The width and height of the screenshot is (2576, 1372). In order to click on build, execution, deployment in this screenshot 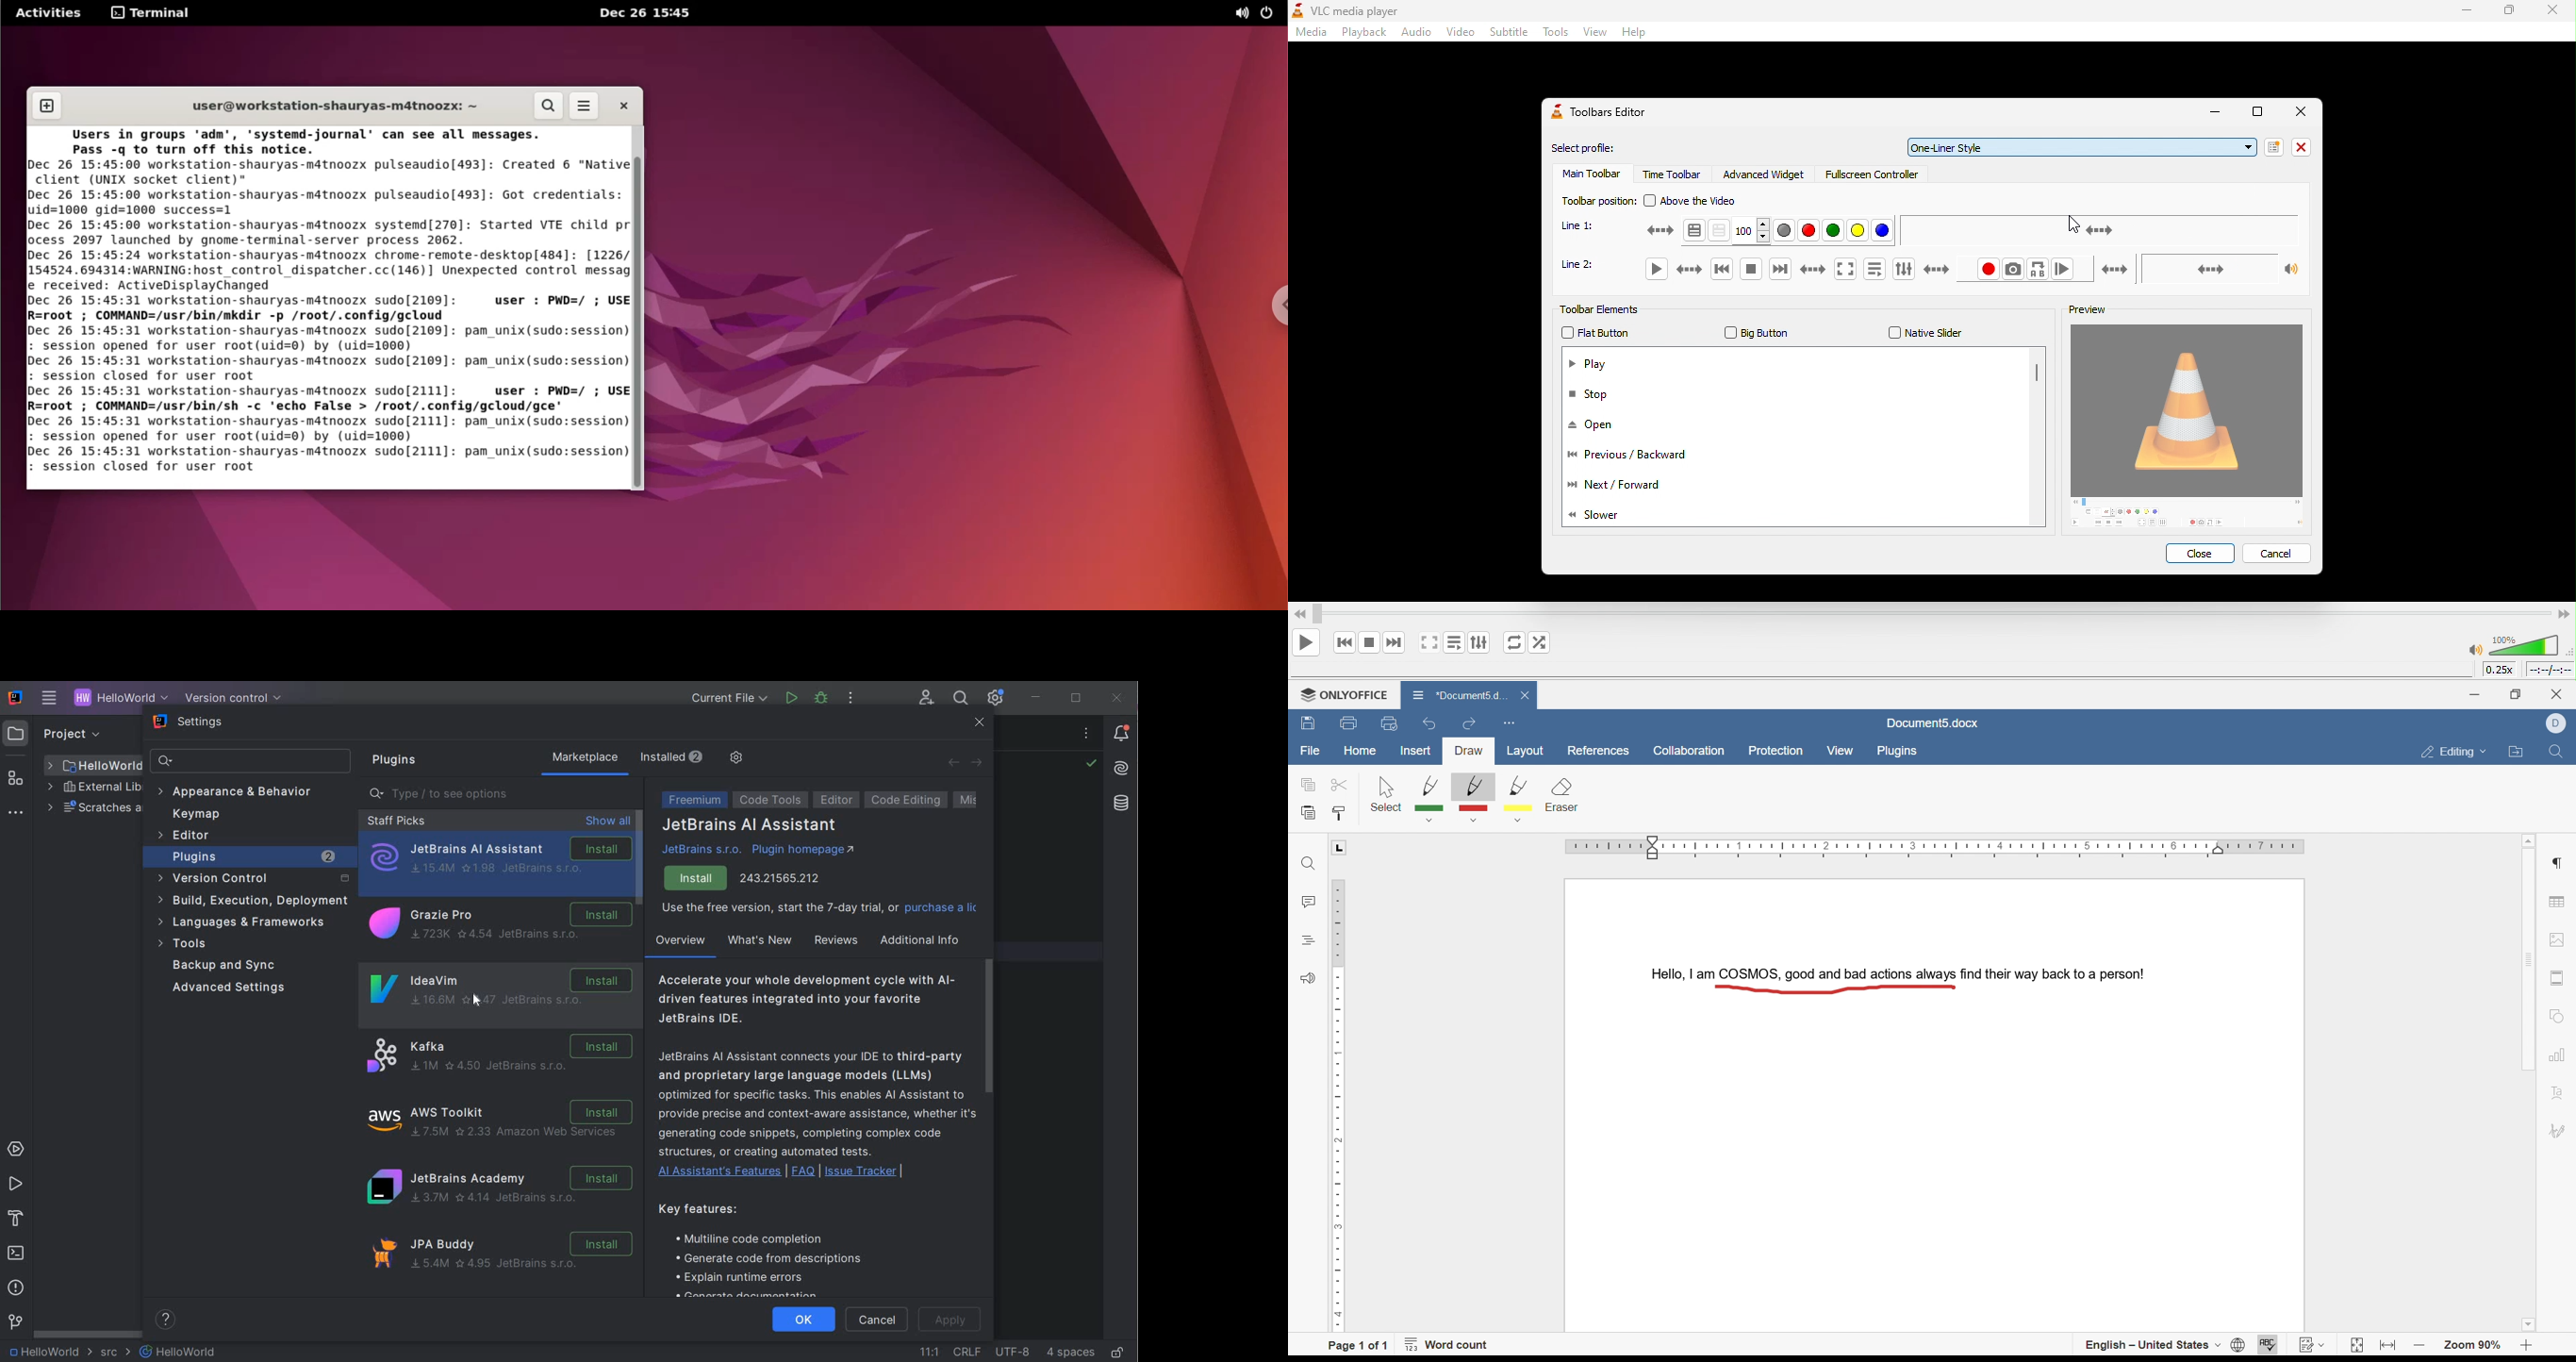, I will do `click(252, 900)`.